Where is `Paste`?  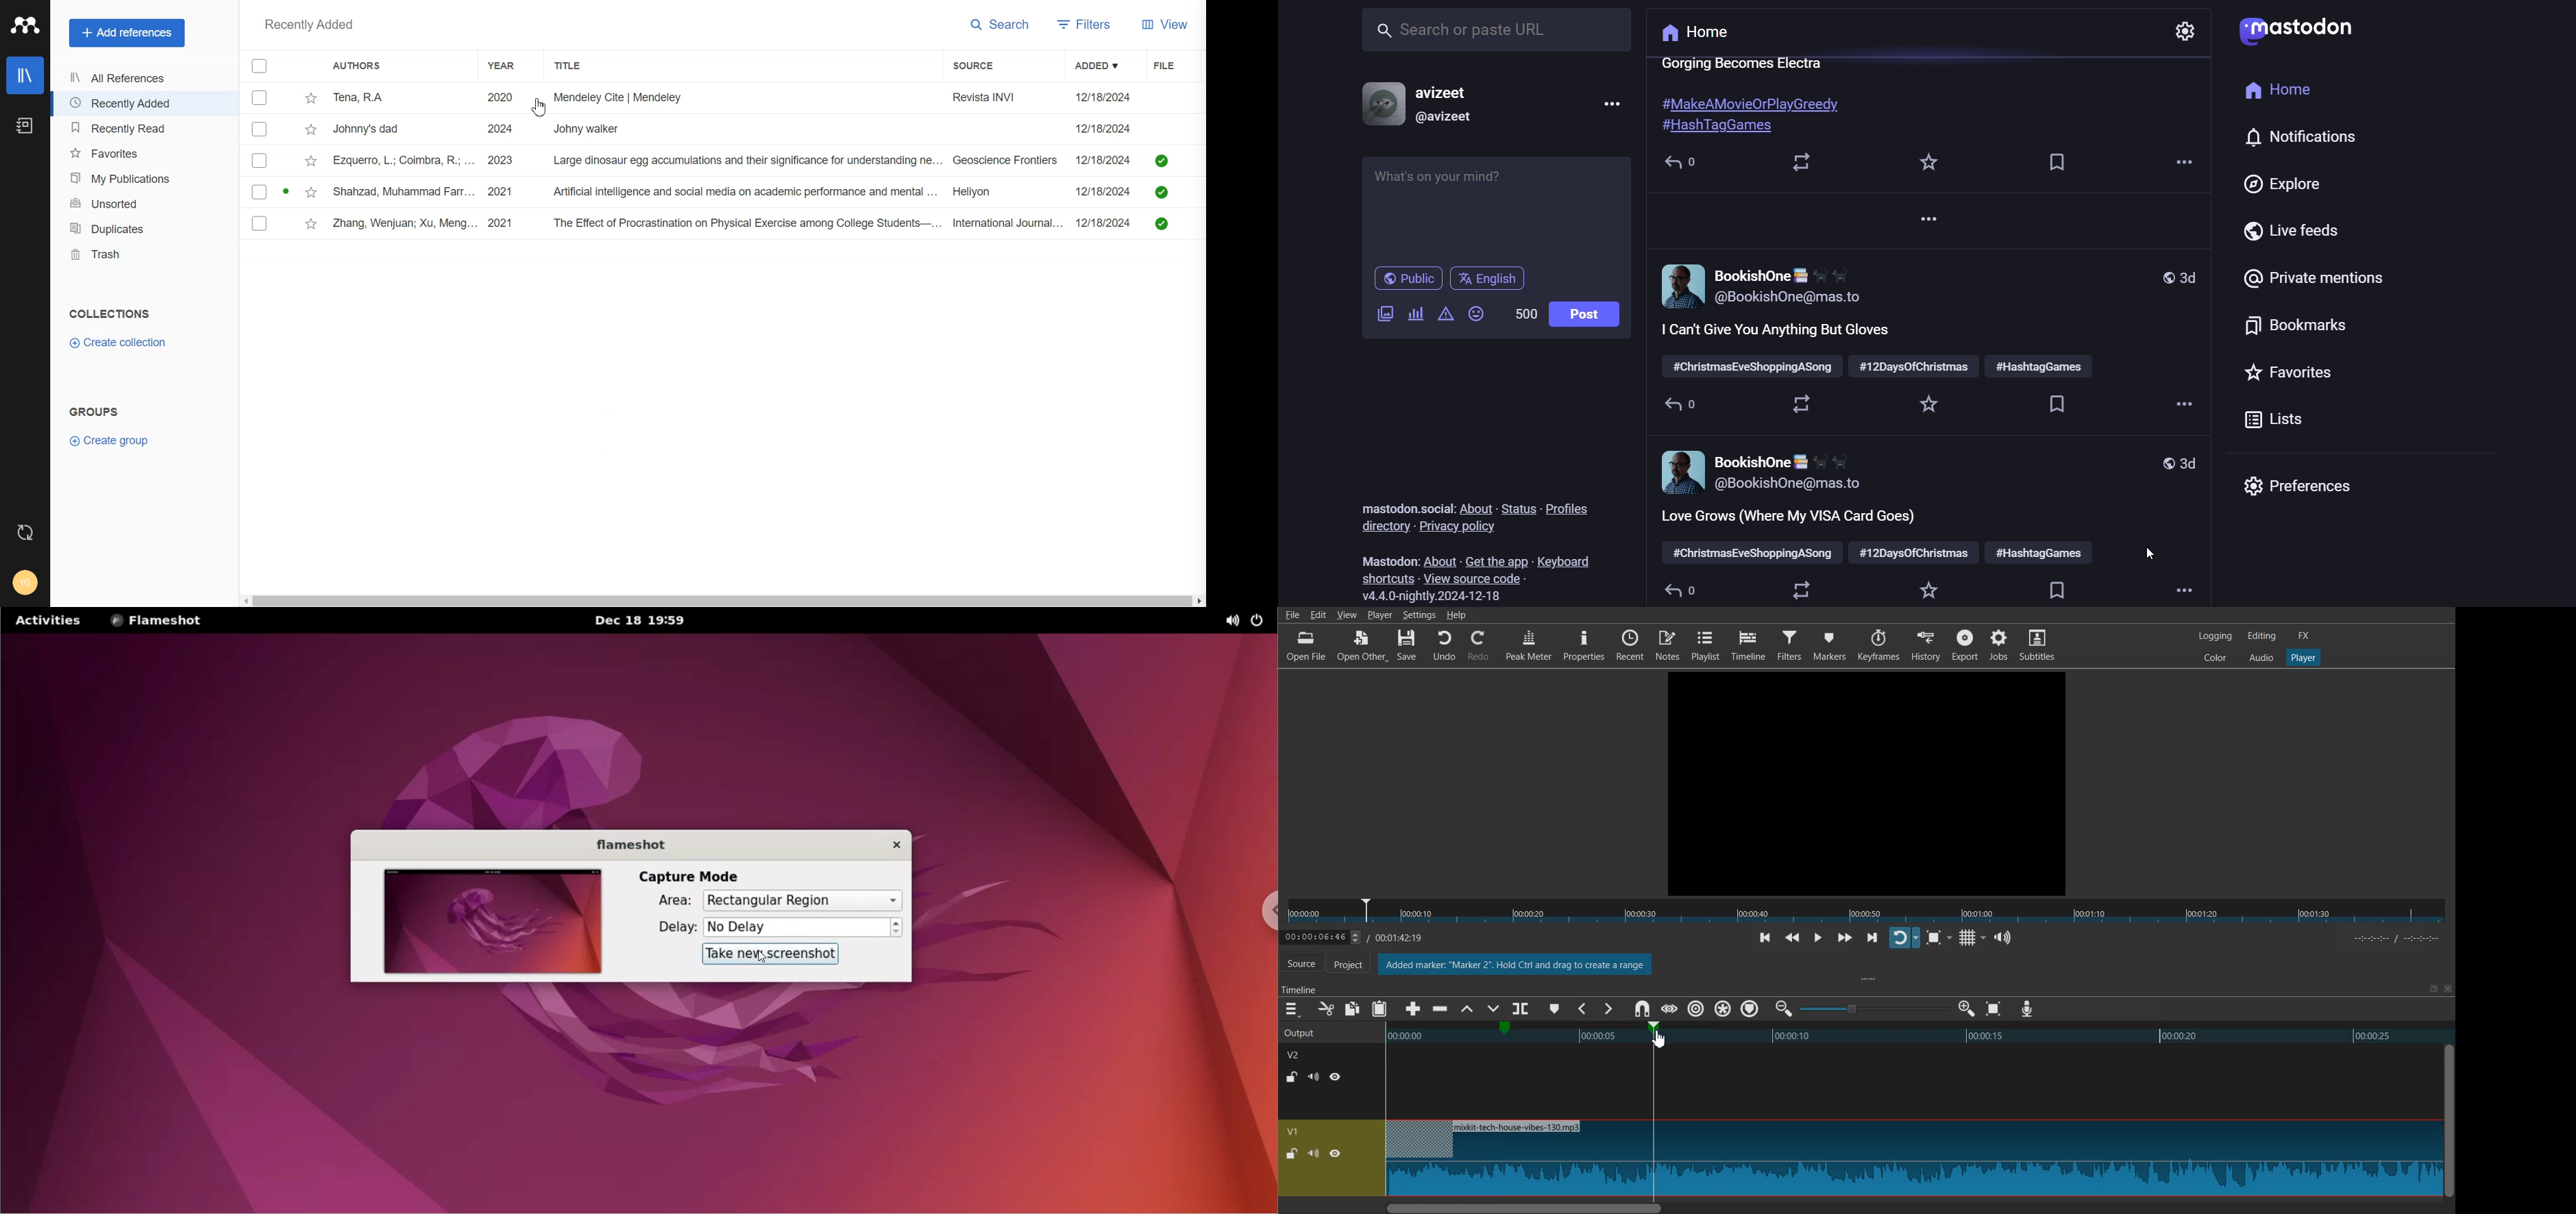
Paste is located at coordinates (1379, 1009).